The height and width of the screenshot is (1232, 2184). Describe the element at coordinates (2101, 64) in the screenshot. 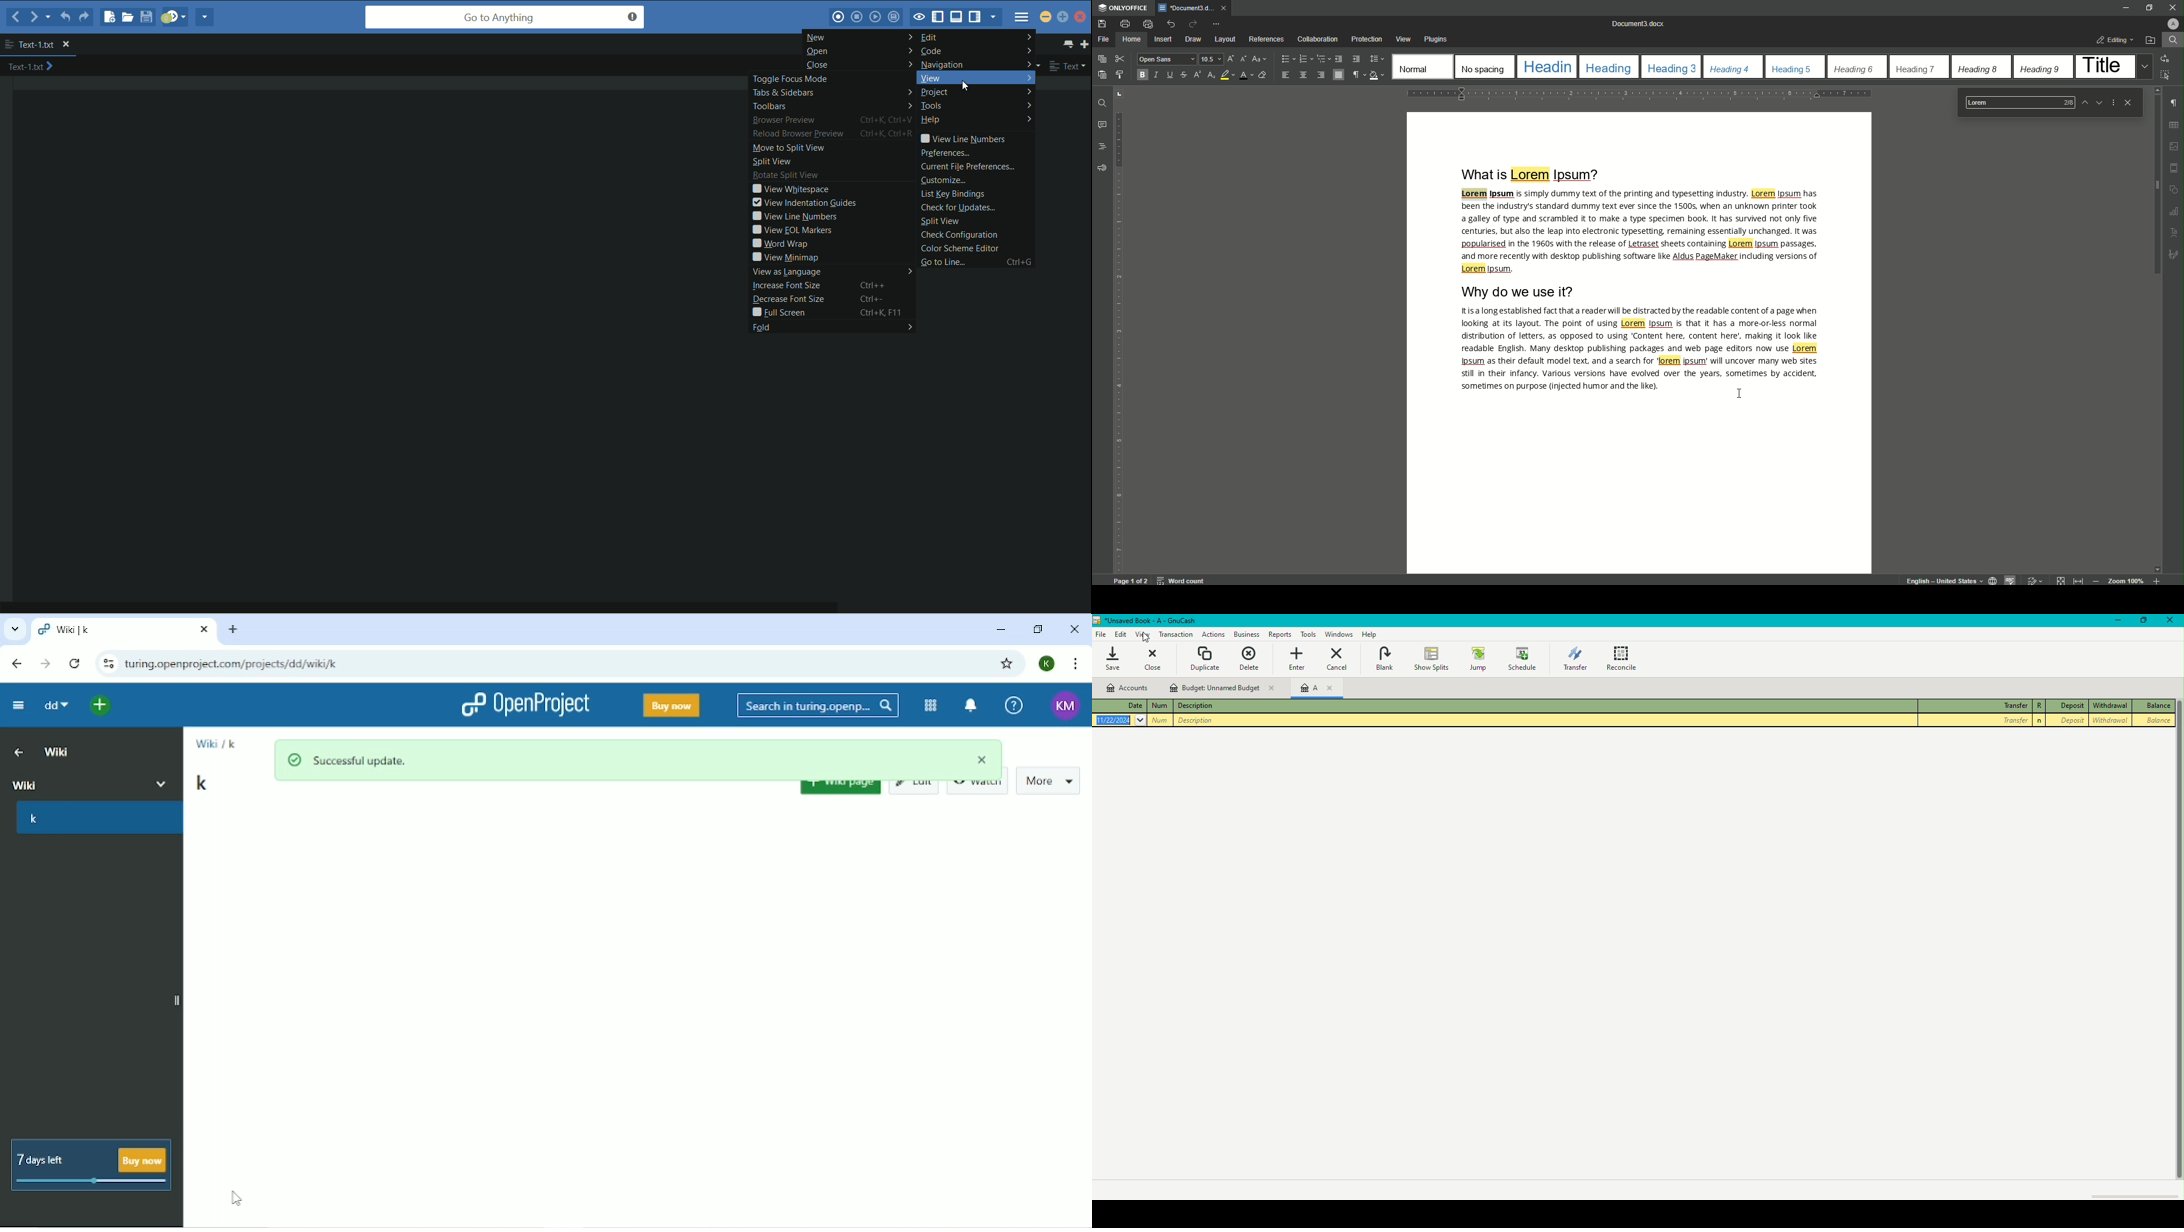

I see `Title` at that location.